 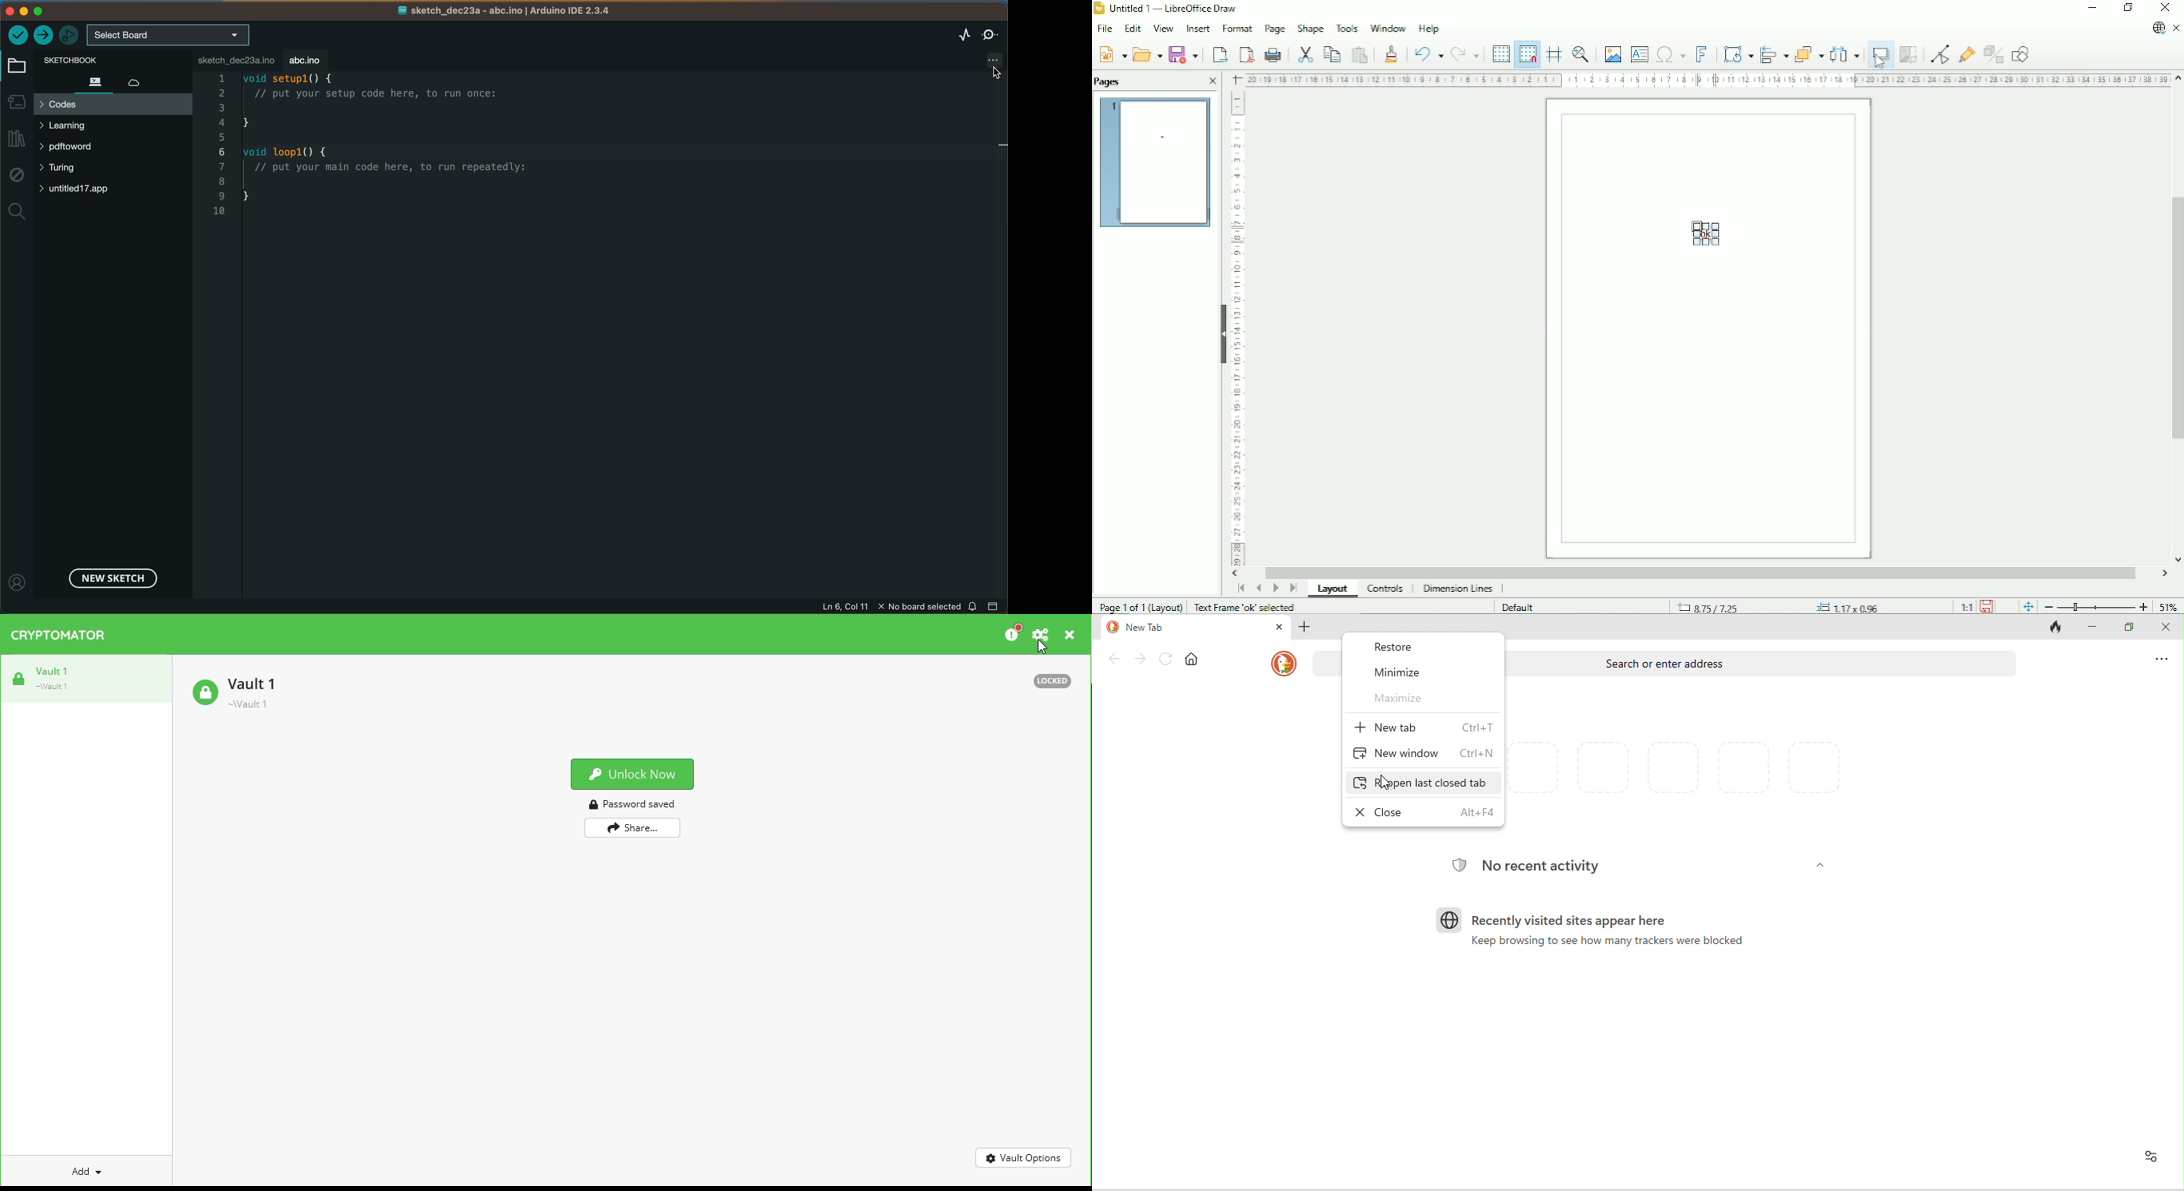 What do you see at coordinates (1425, 756) in the screenshot?
I see `new window` at bounding box center [1425, 756].